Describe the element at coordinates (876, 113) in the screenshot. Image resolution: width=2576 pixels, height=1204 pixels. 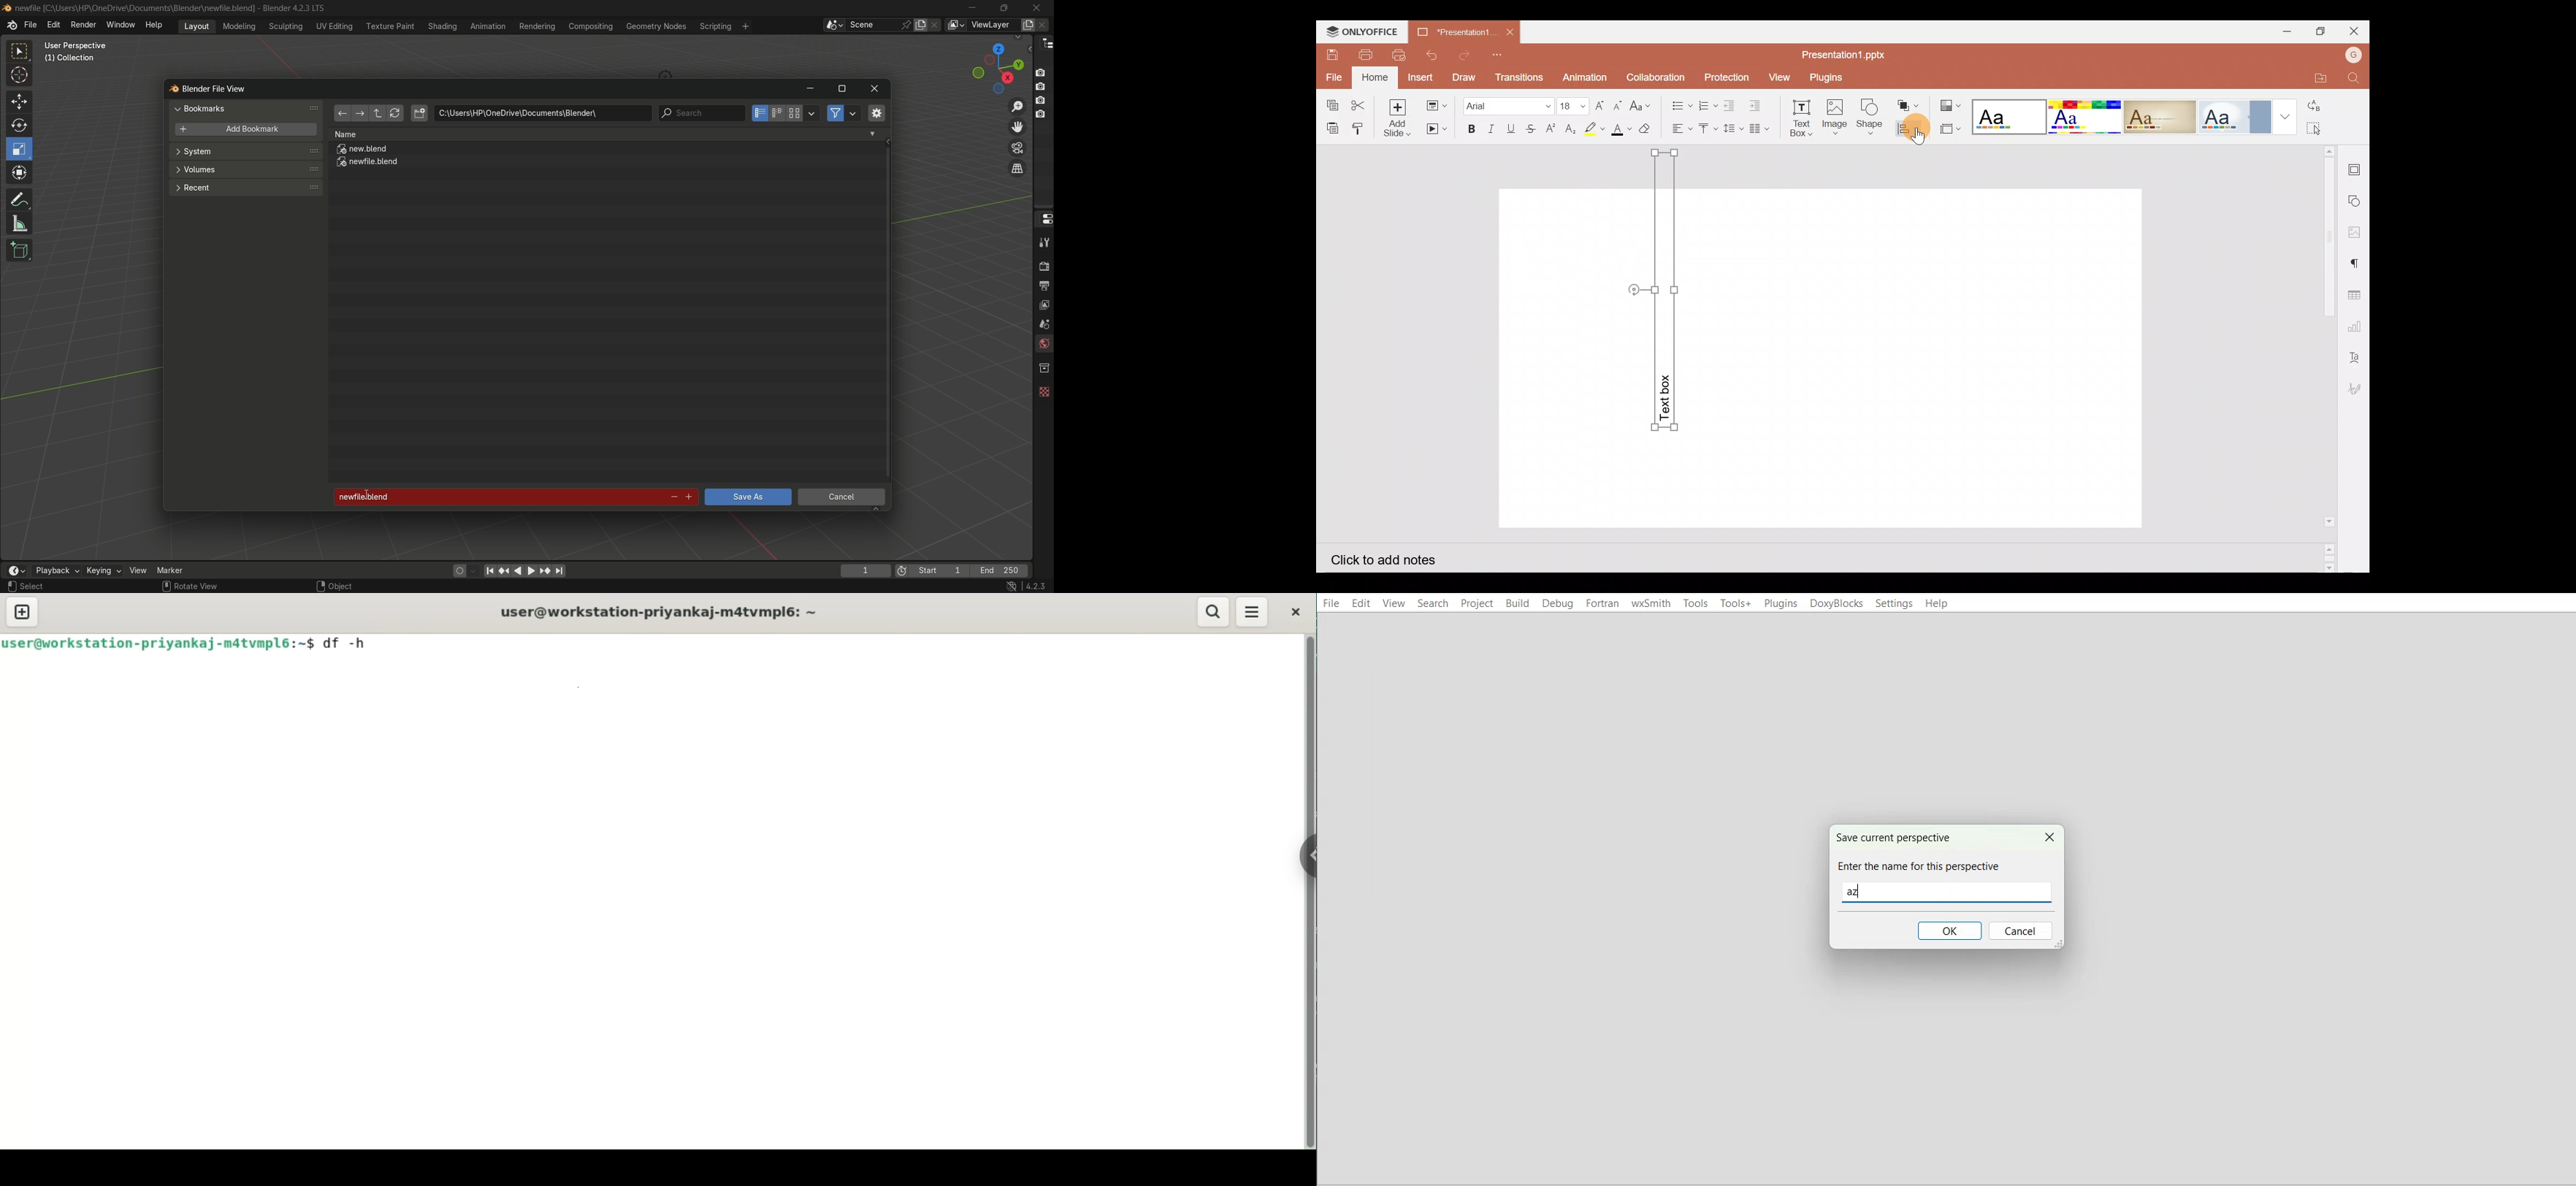
I see `toggle region` at that location.